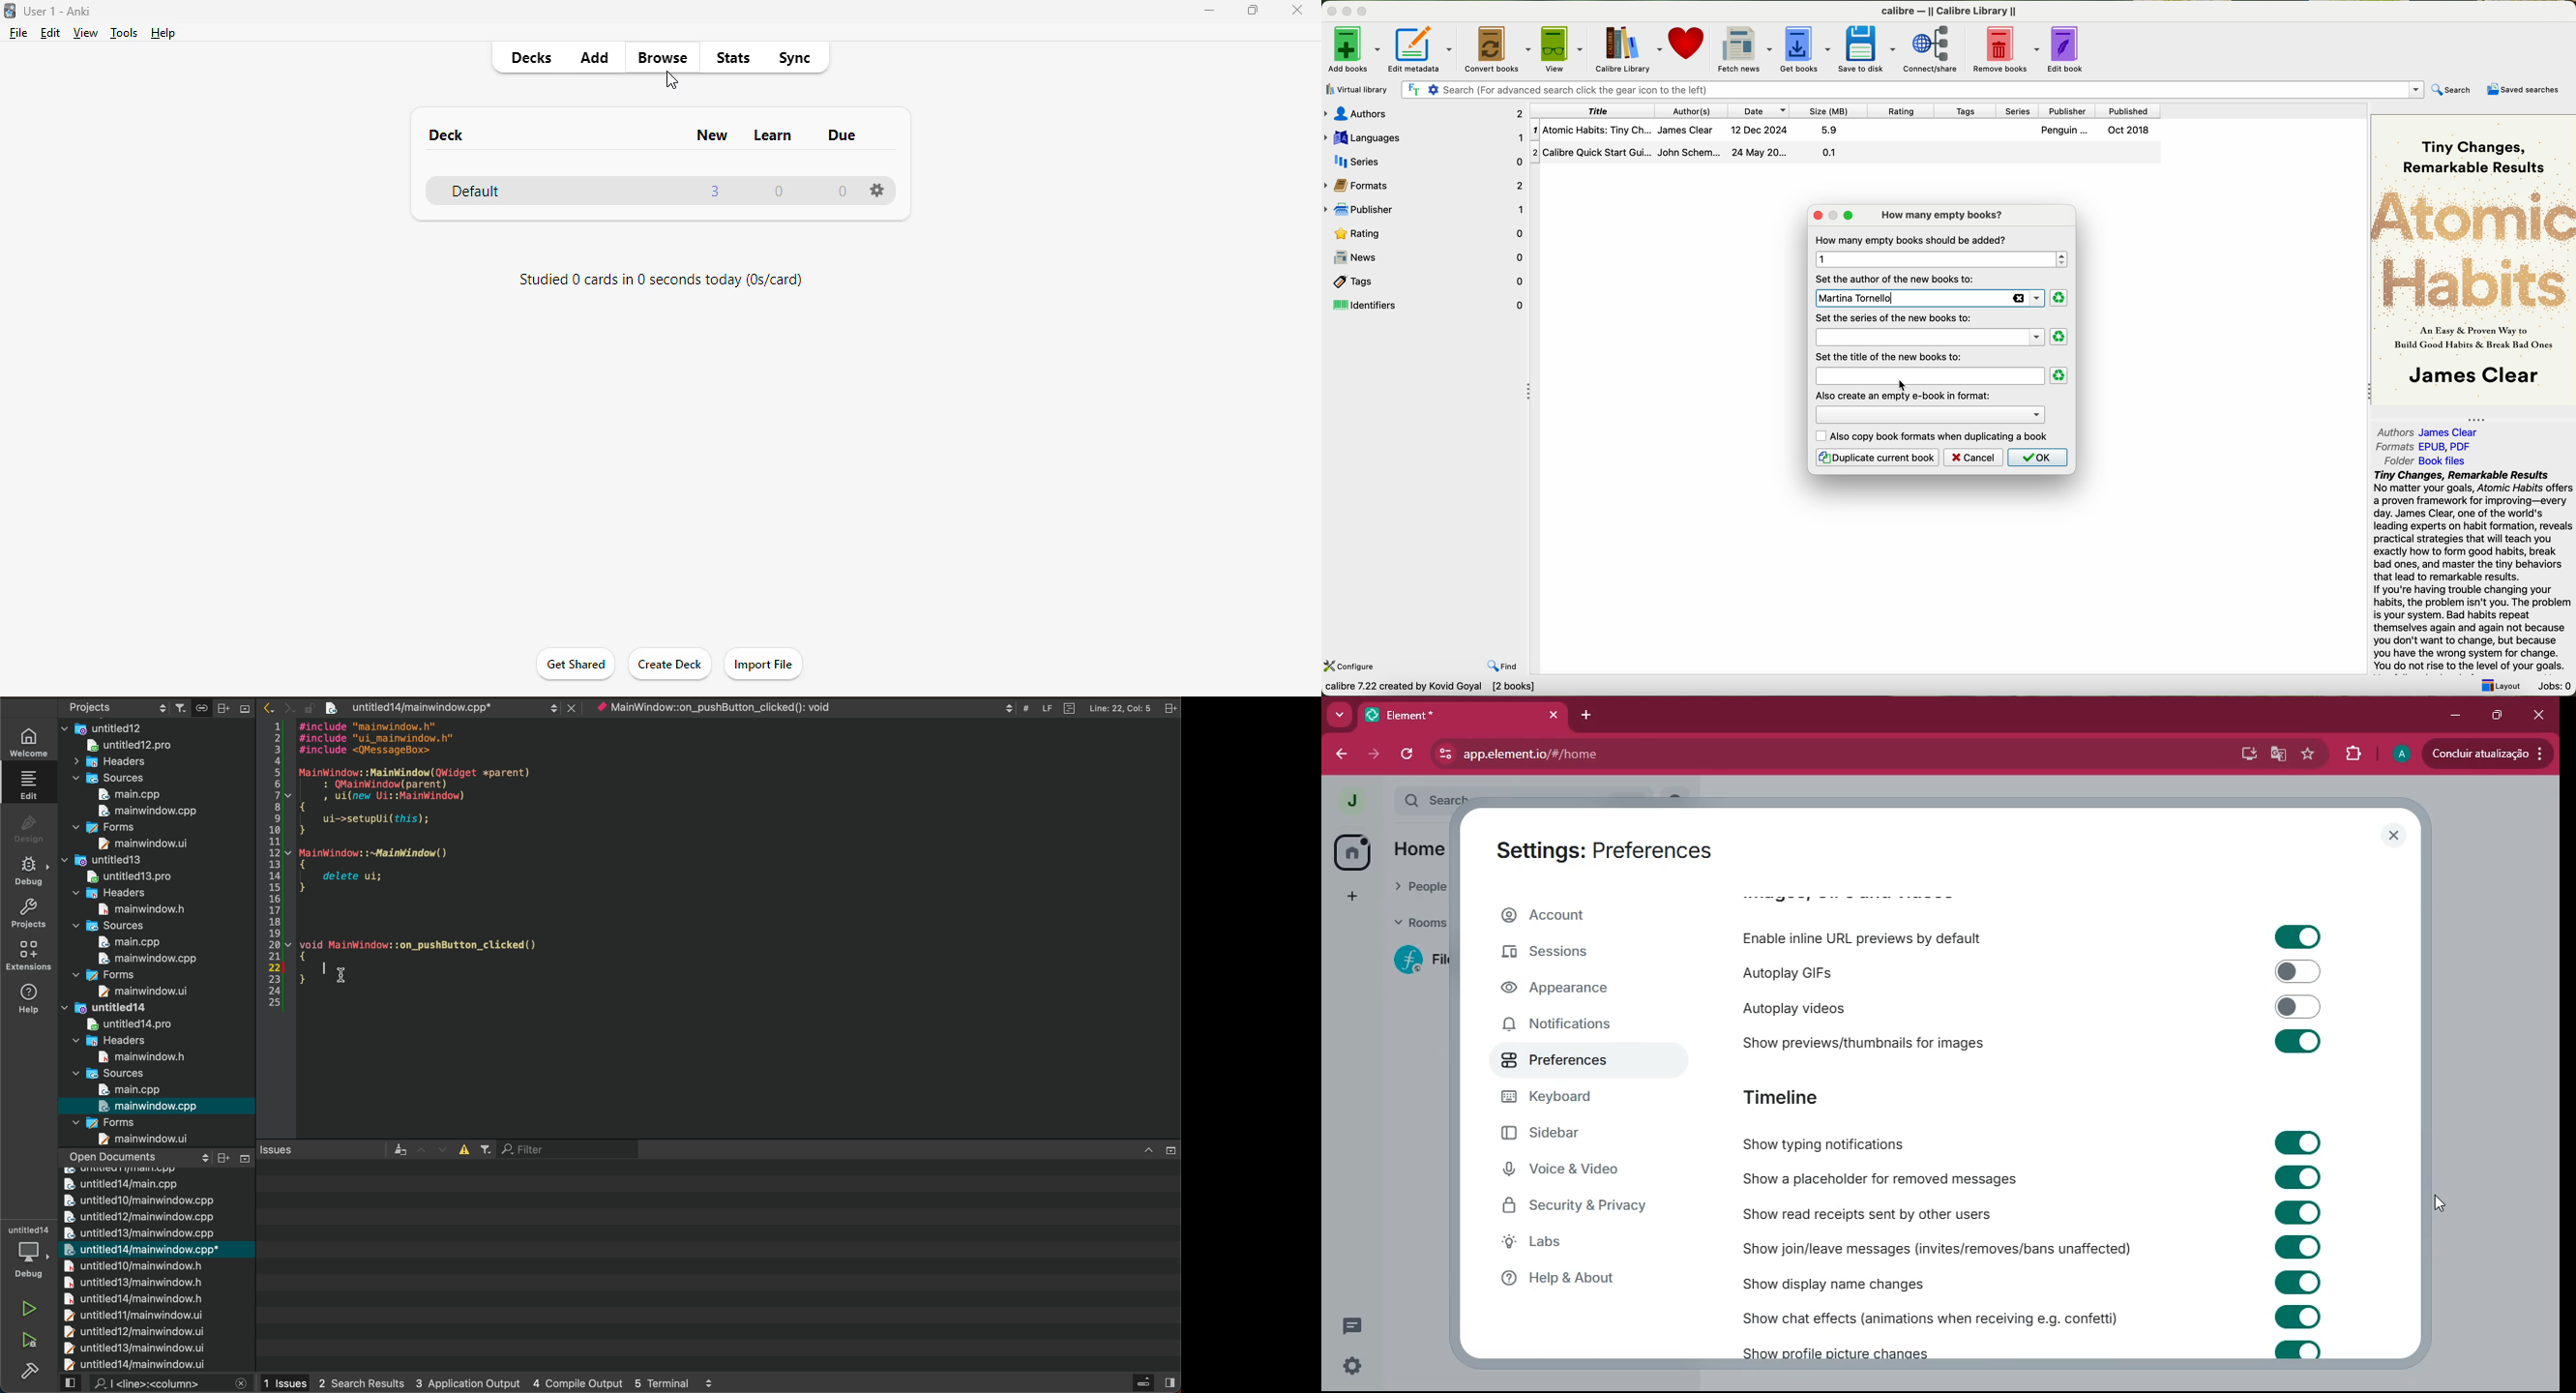 The height and width of the screenshot is (1400, 2576). What do you see at coordinates (1836, 1281) in the screenshot?
I see `show display name changes` at bounding box center [1836, 1281].